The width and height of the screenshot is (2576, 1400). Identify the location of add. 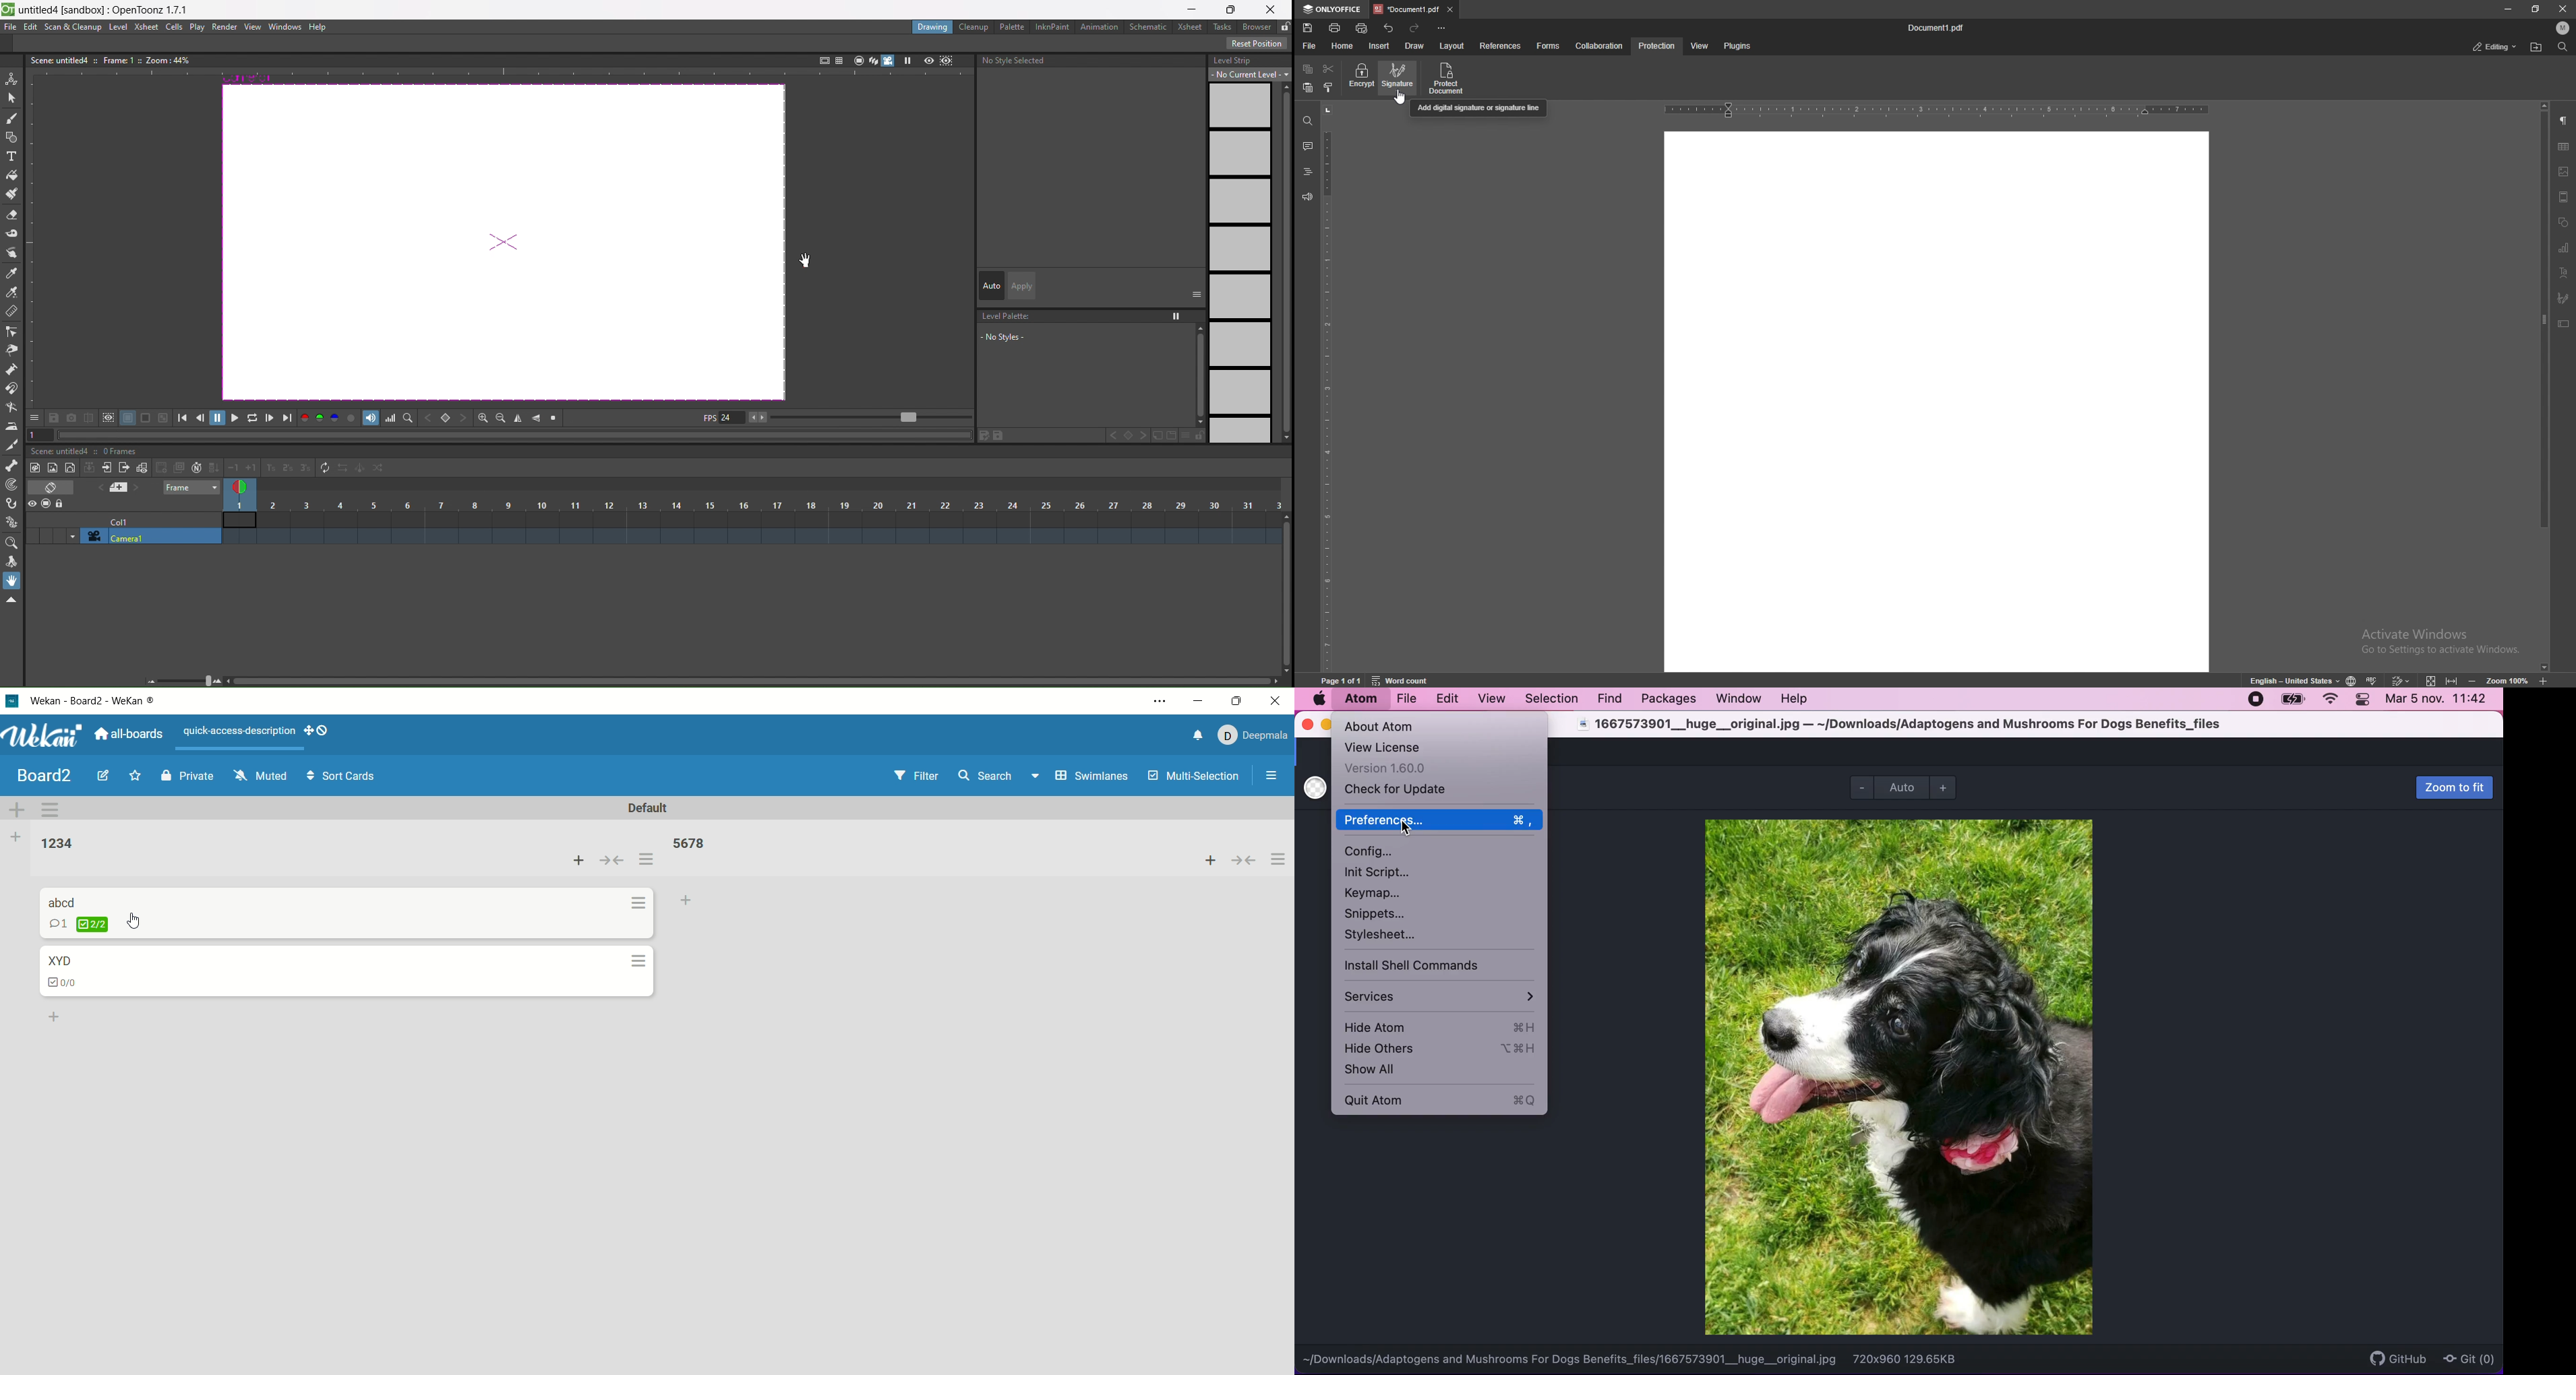
(49, 1014).